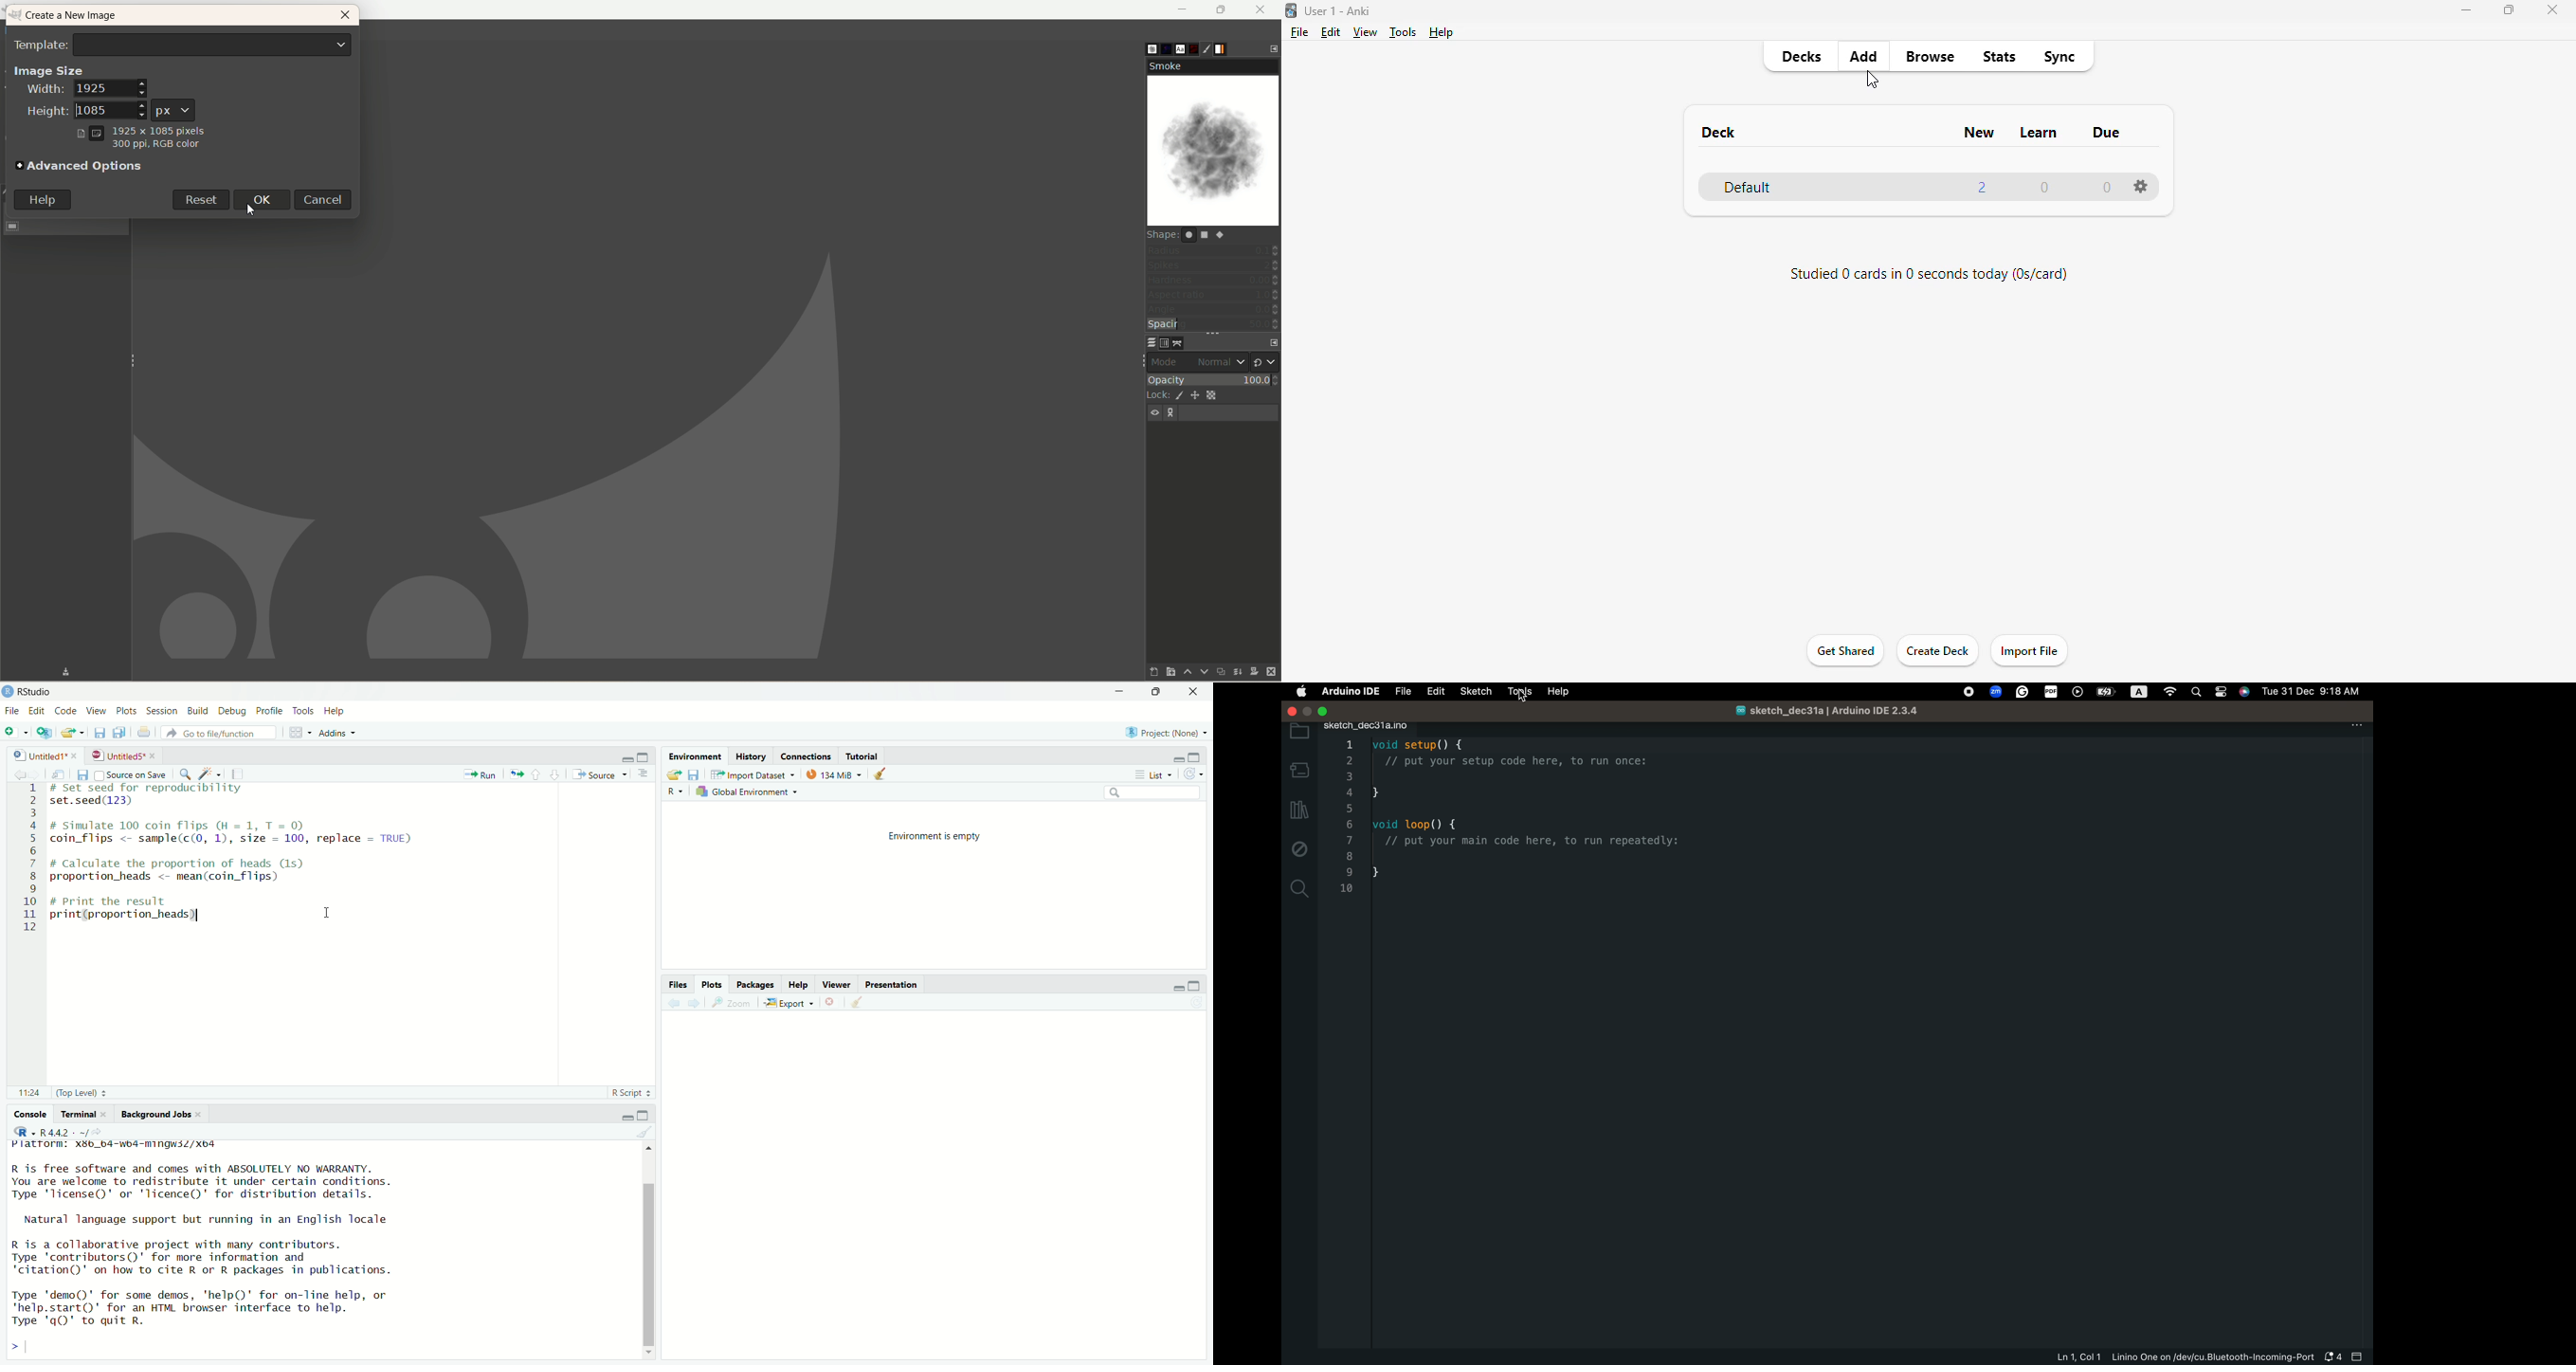 This screenshot has height=1372, width=2576. Describe the element at coordinates (632, 1093) in the screenshot. I see `R Script` at that location.